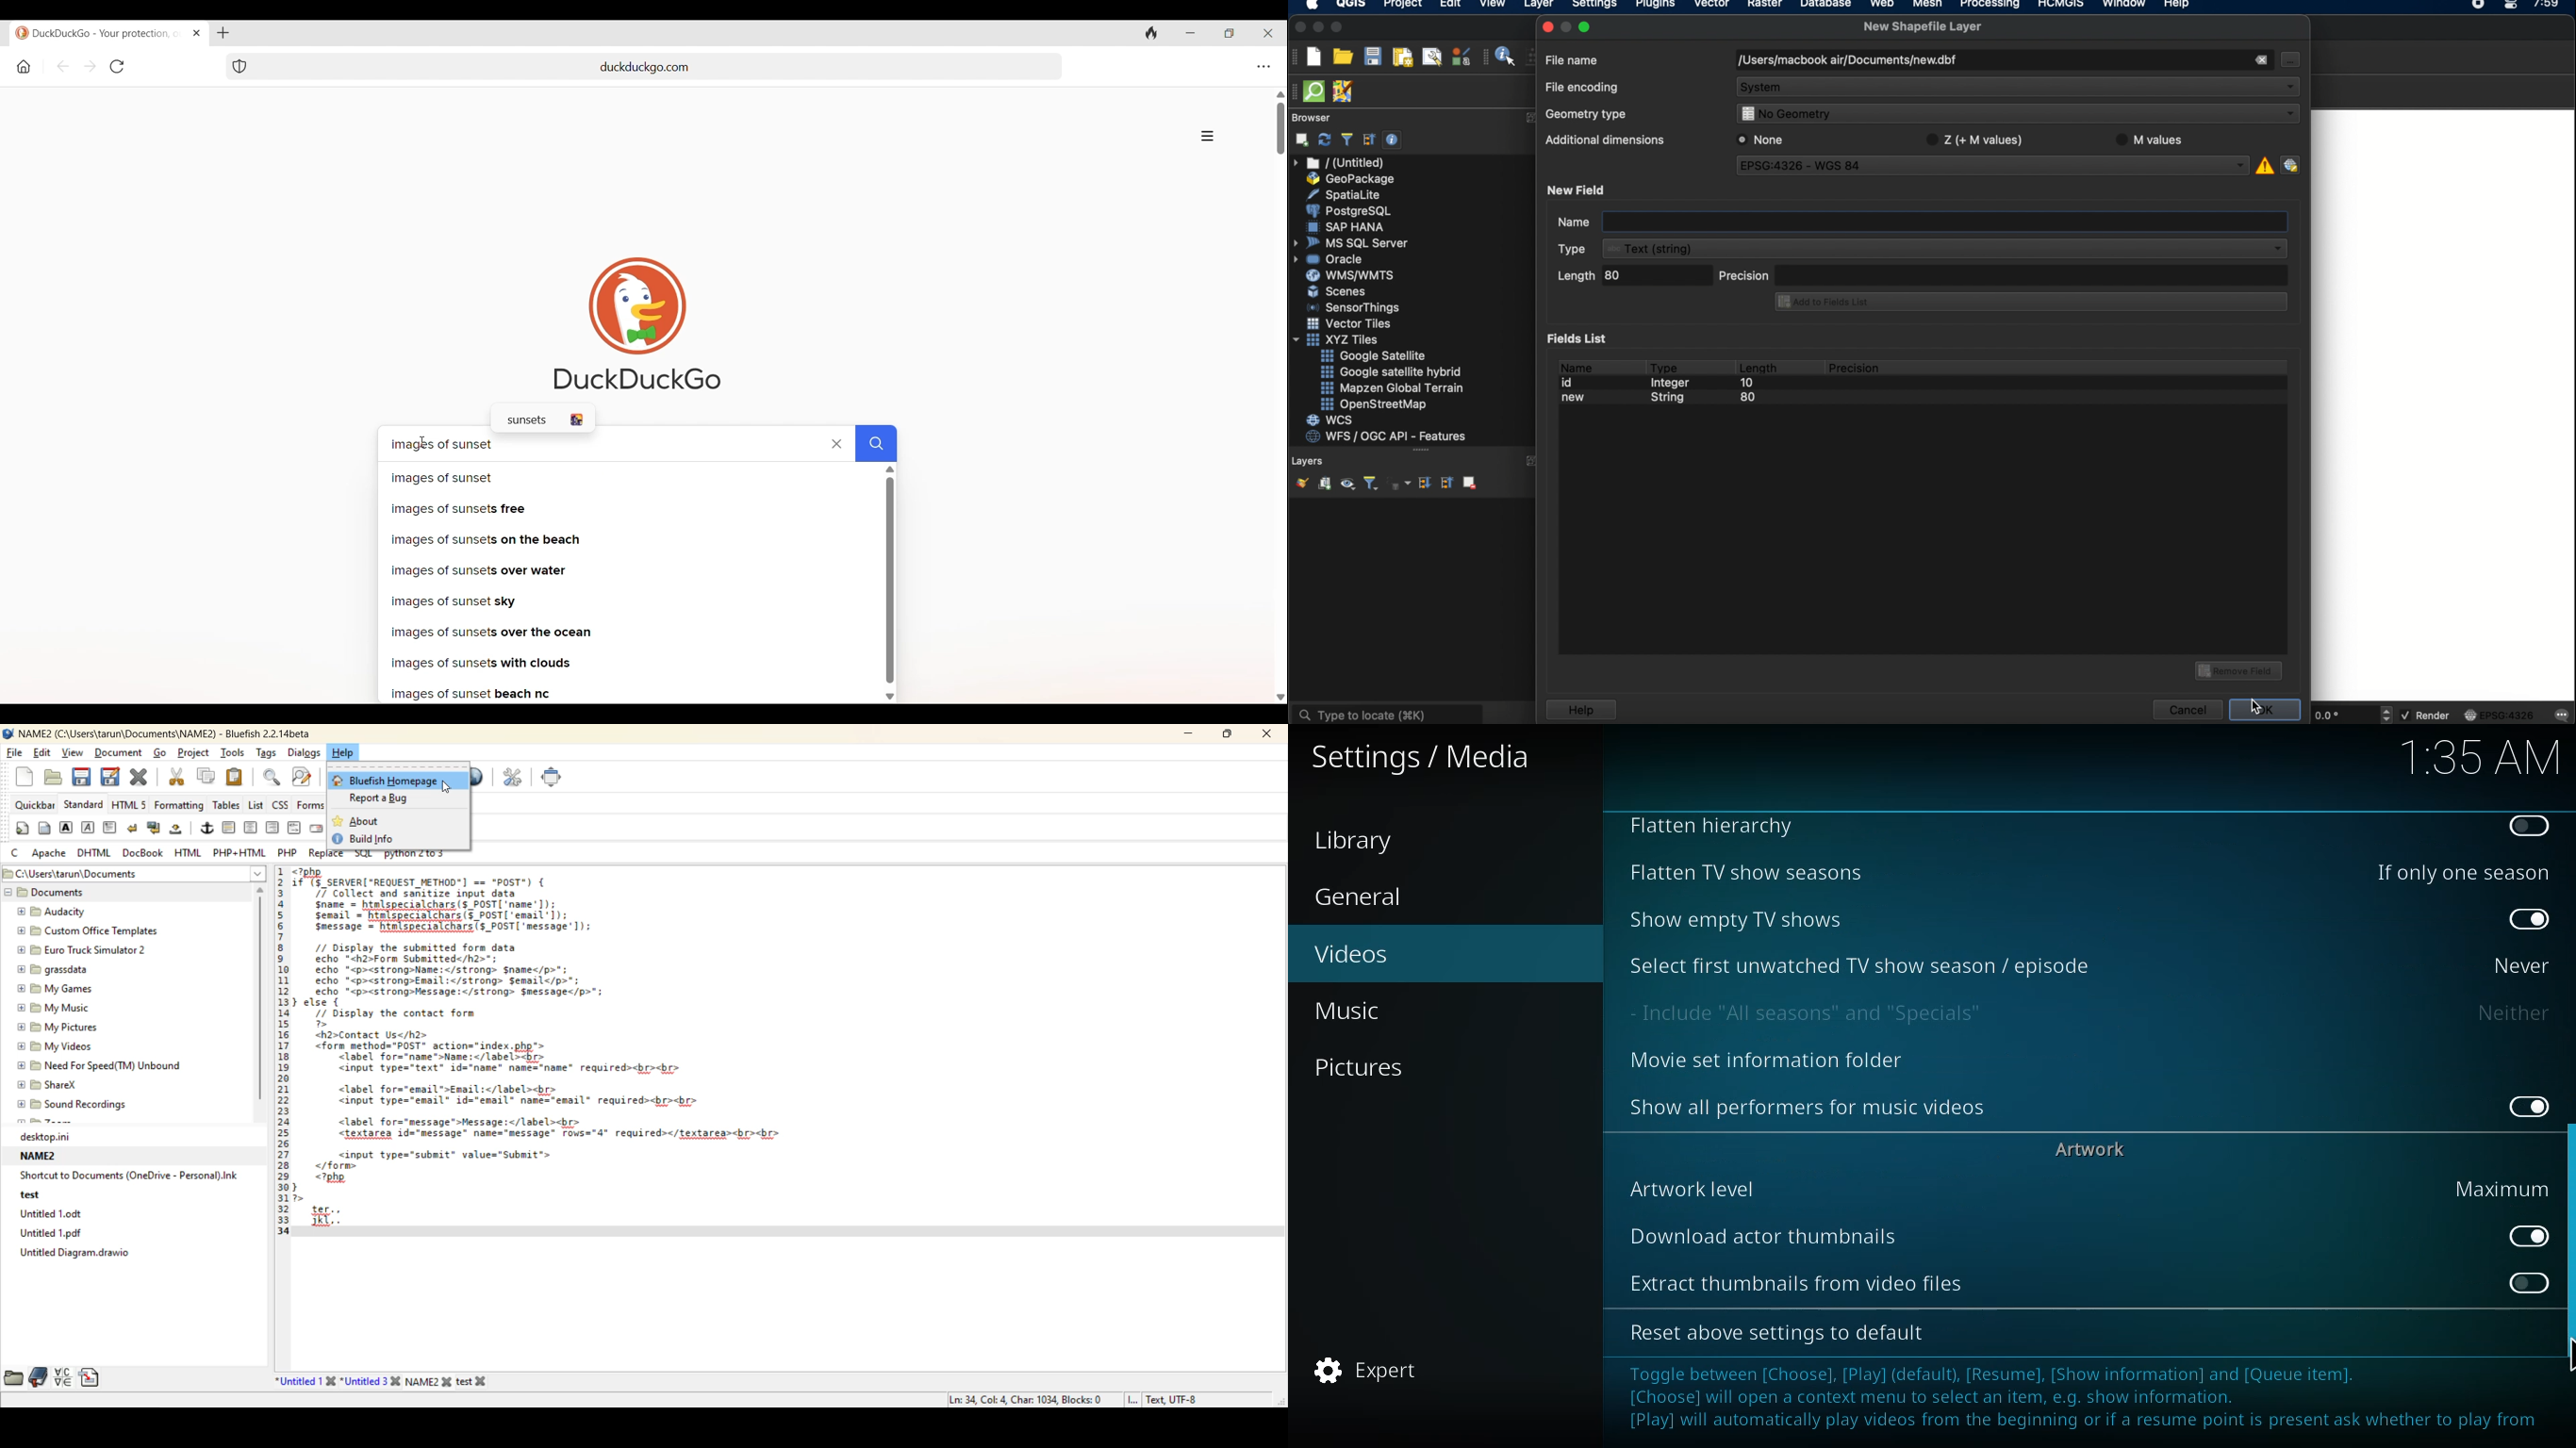 The image size is (2576, 1456). What do you see at coordinates (2512, 1012) in the screenshot?
I see `neither` at bounding box center [2512, 1012].